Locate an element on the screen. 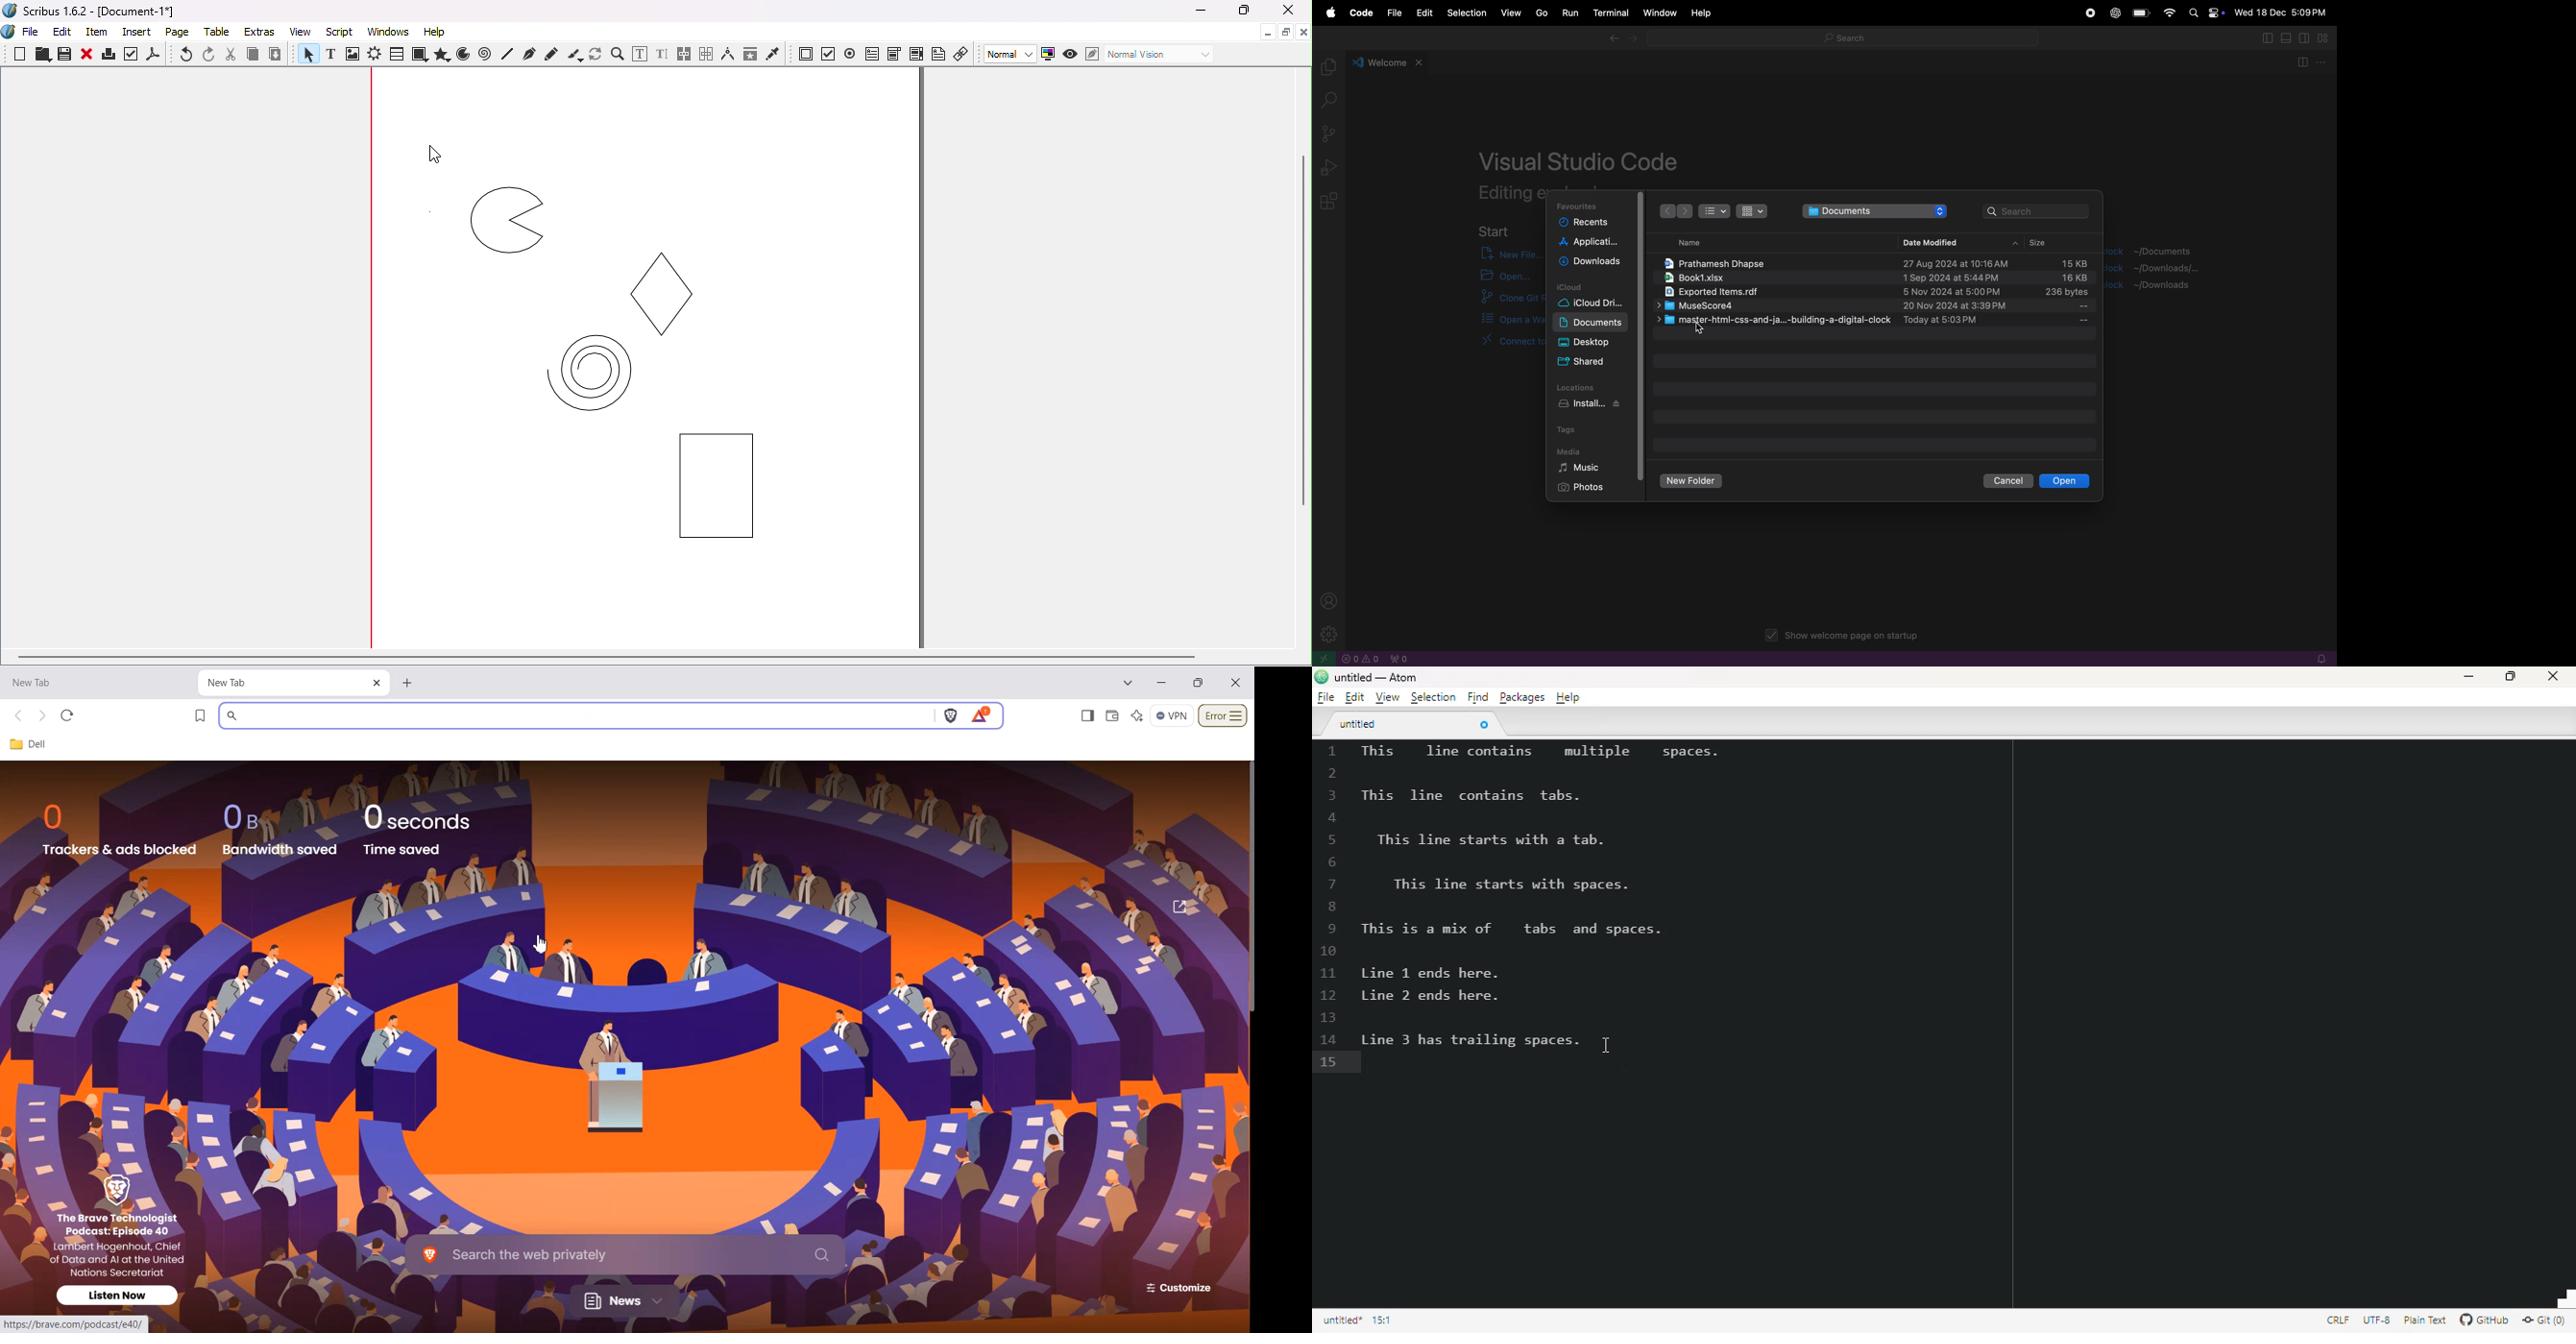 This screenshot has height=1344, width=2576. word file is located at coordinates (1875, 261).